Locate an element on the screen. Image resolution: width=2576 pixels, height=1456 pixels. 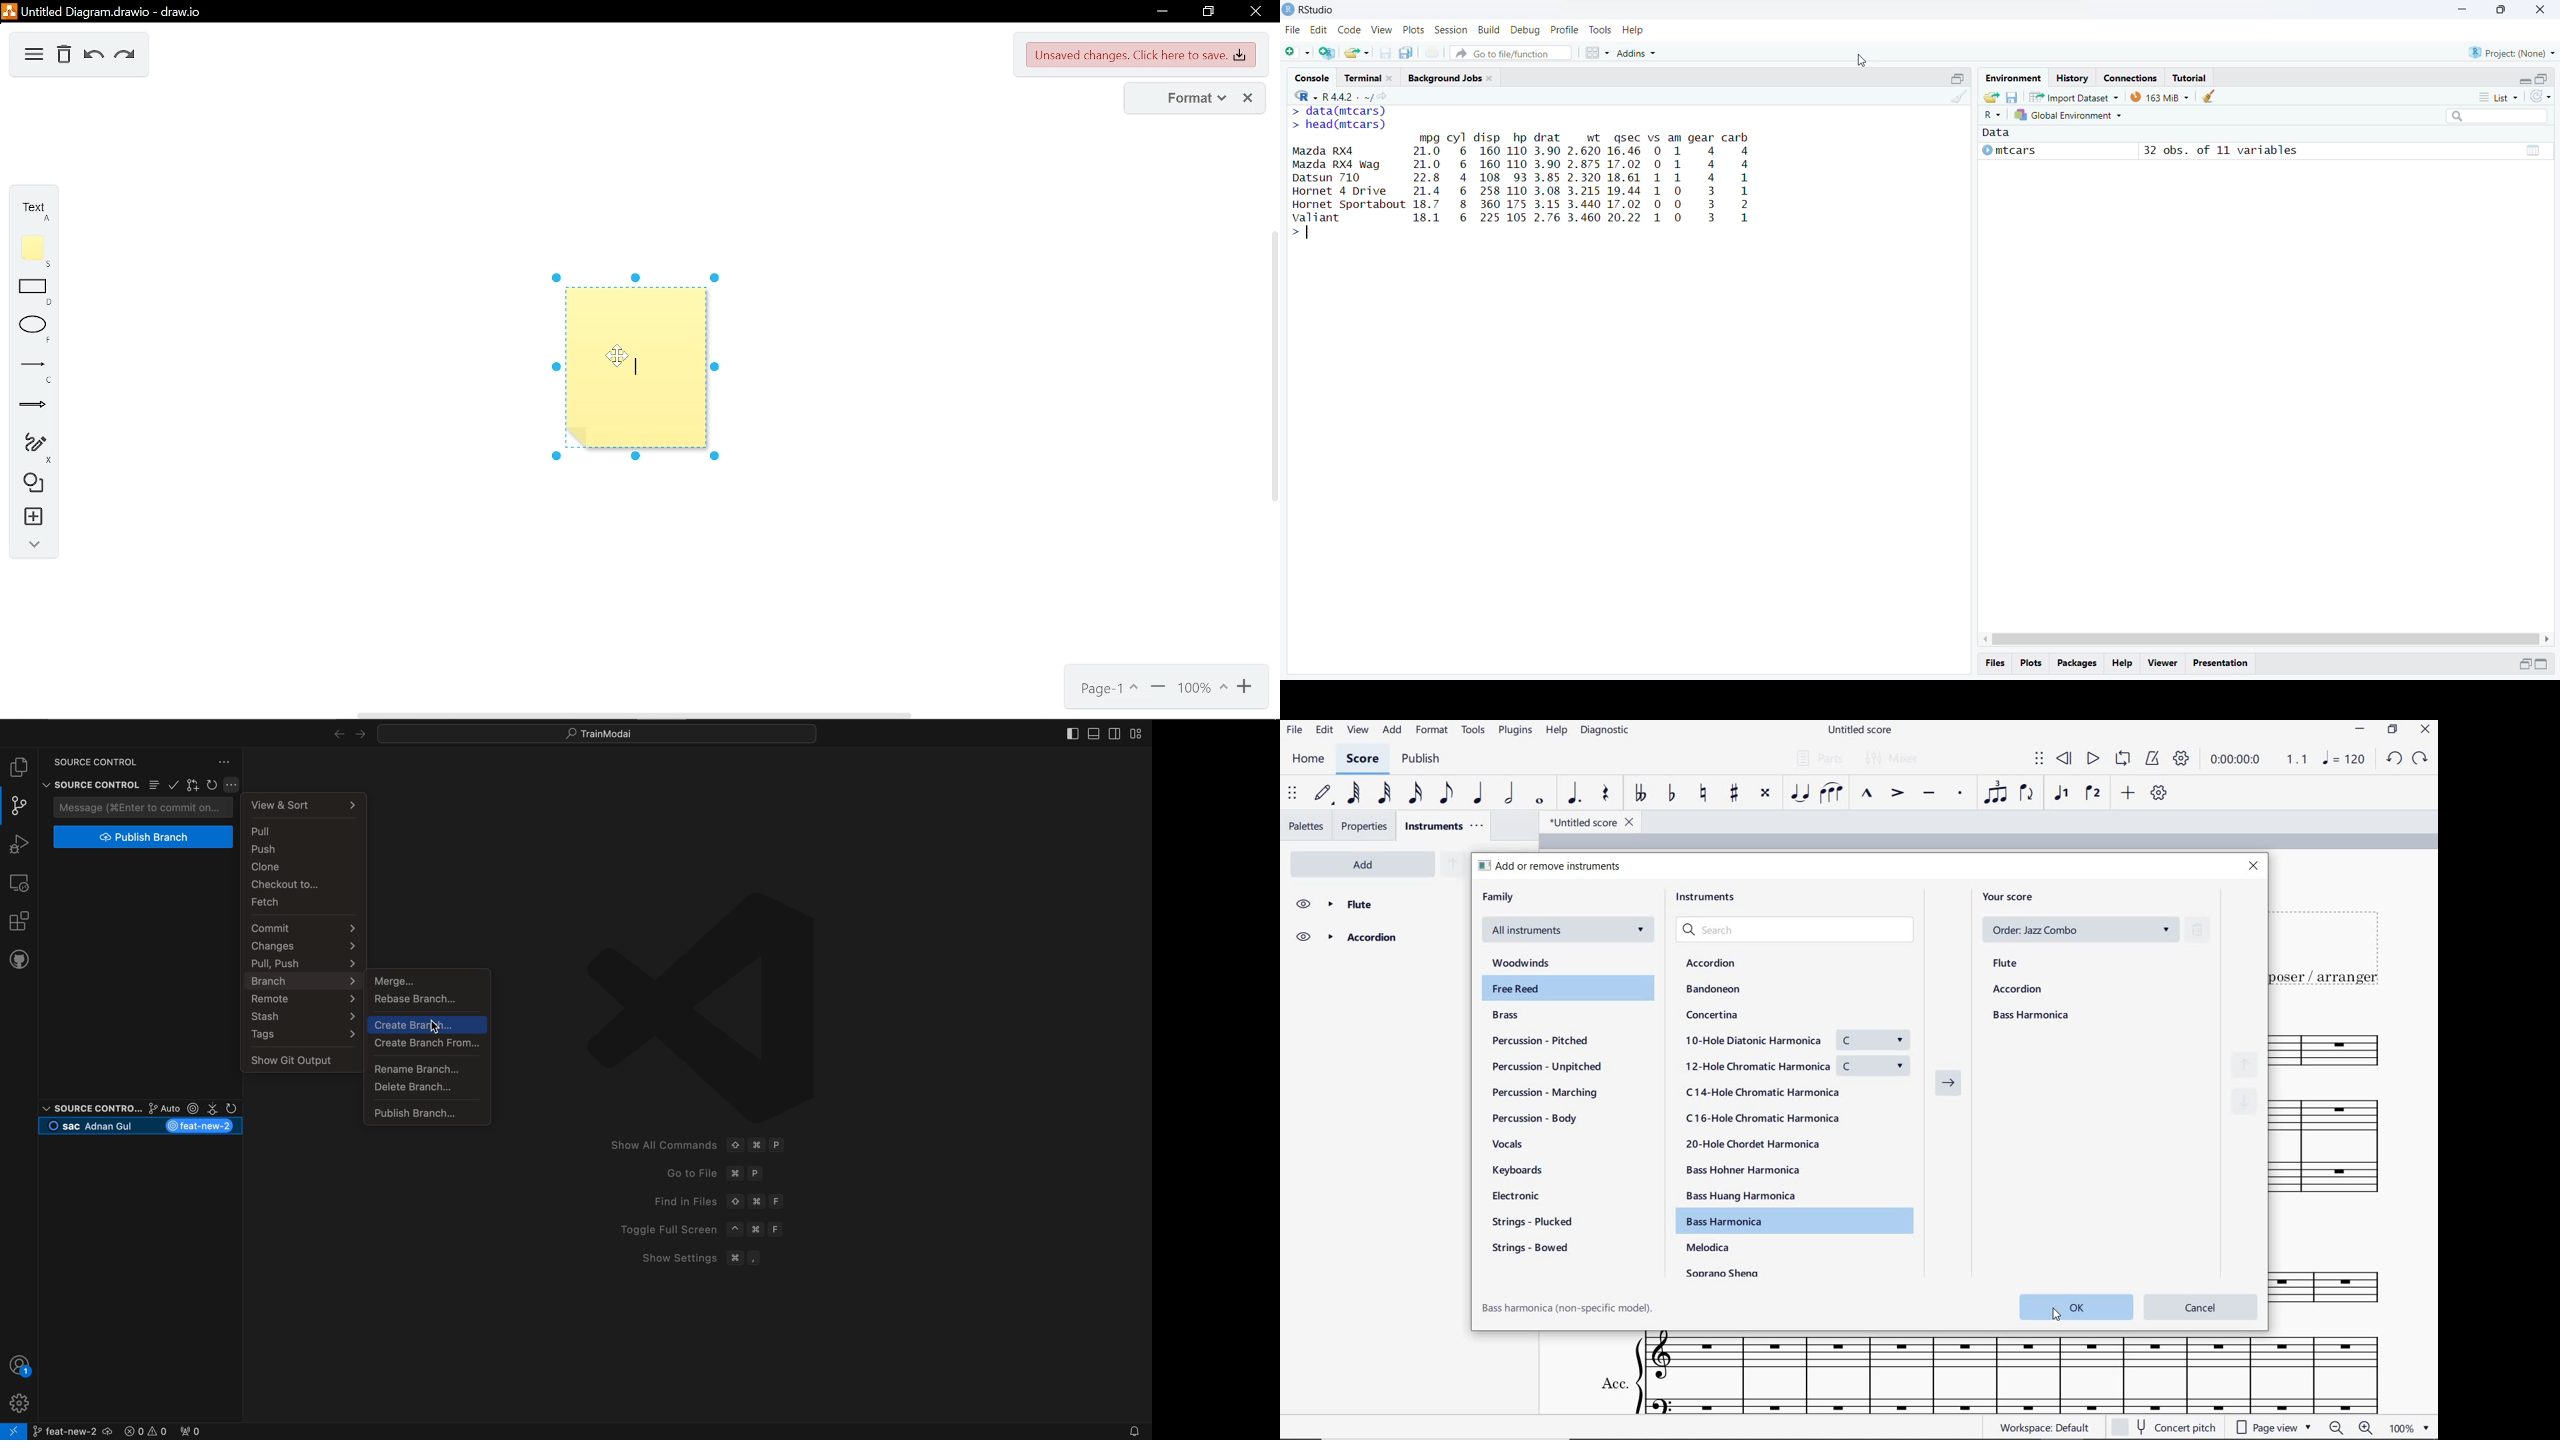
R 4.4.2 ~/ is located at coordinates (1348, 97).